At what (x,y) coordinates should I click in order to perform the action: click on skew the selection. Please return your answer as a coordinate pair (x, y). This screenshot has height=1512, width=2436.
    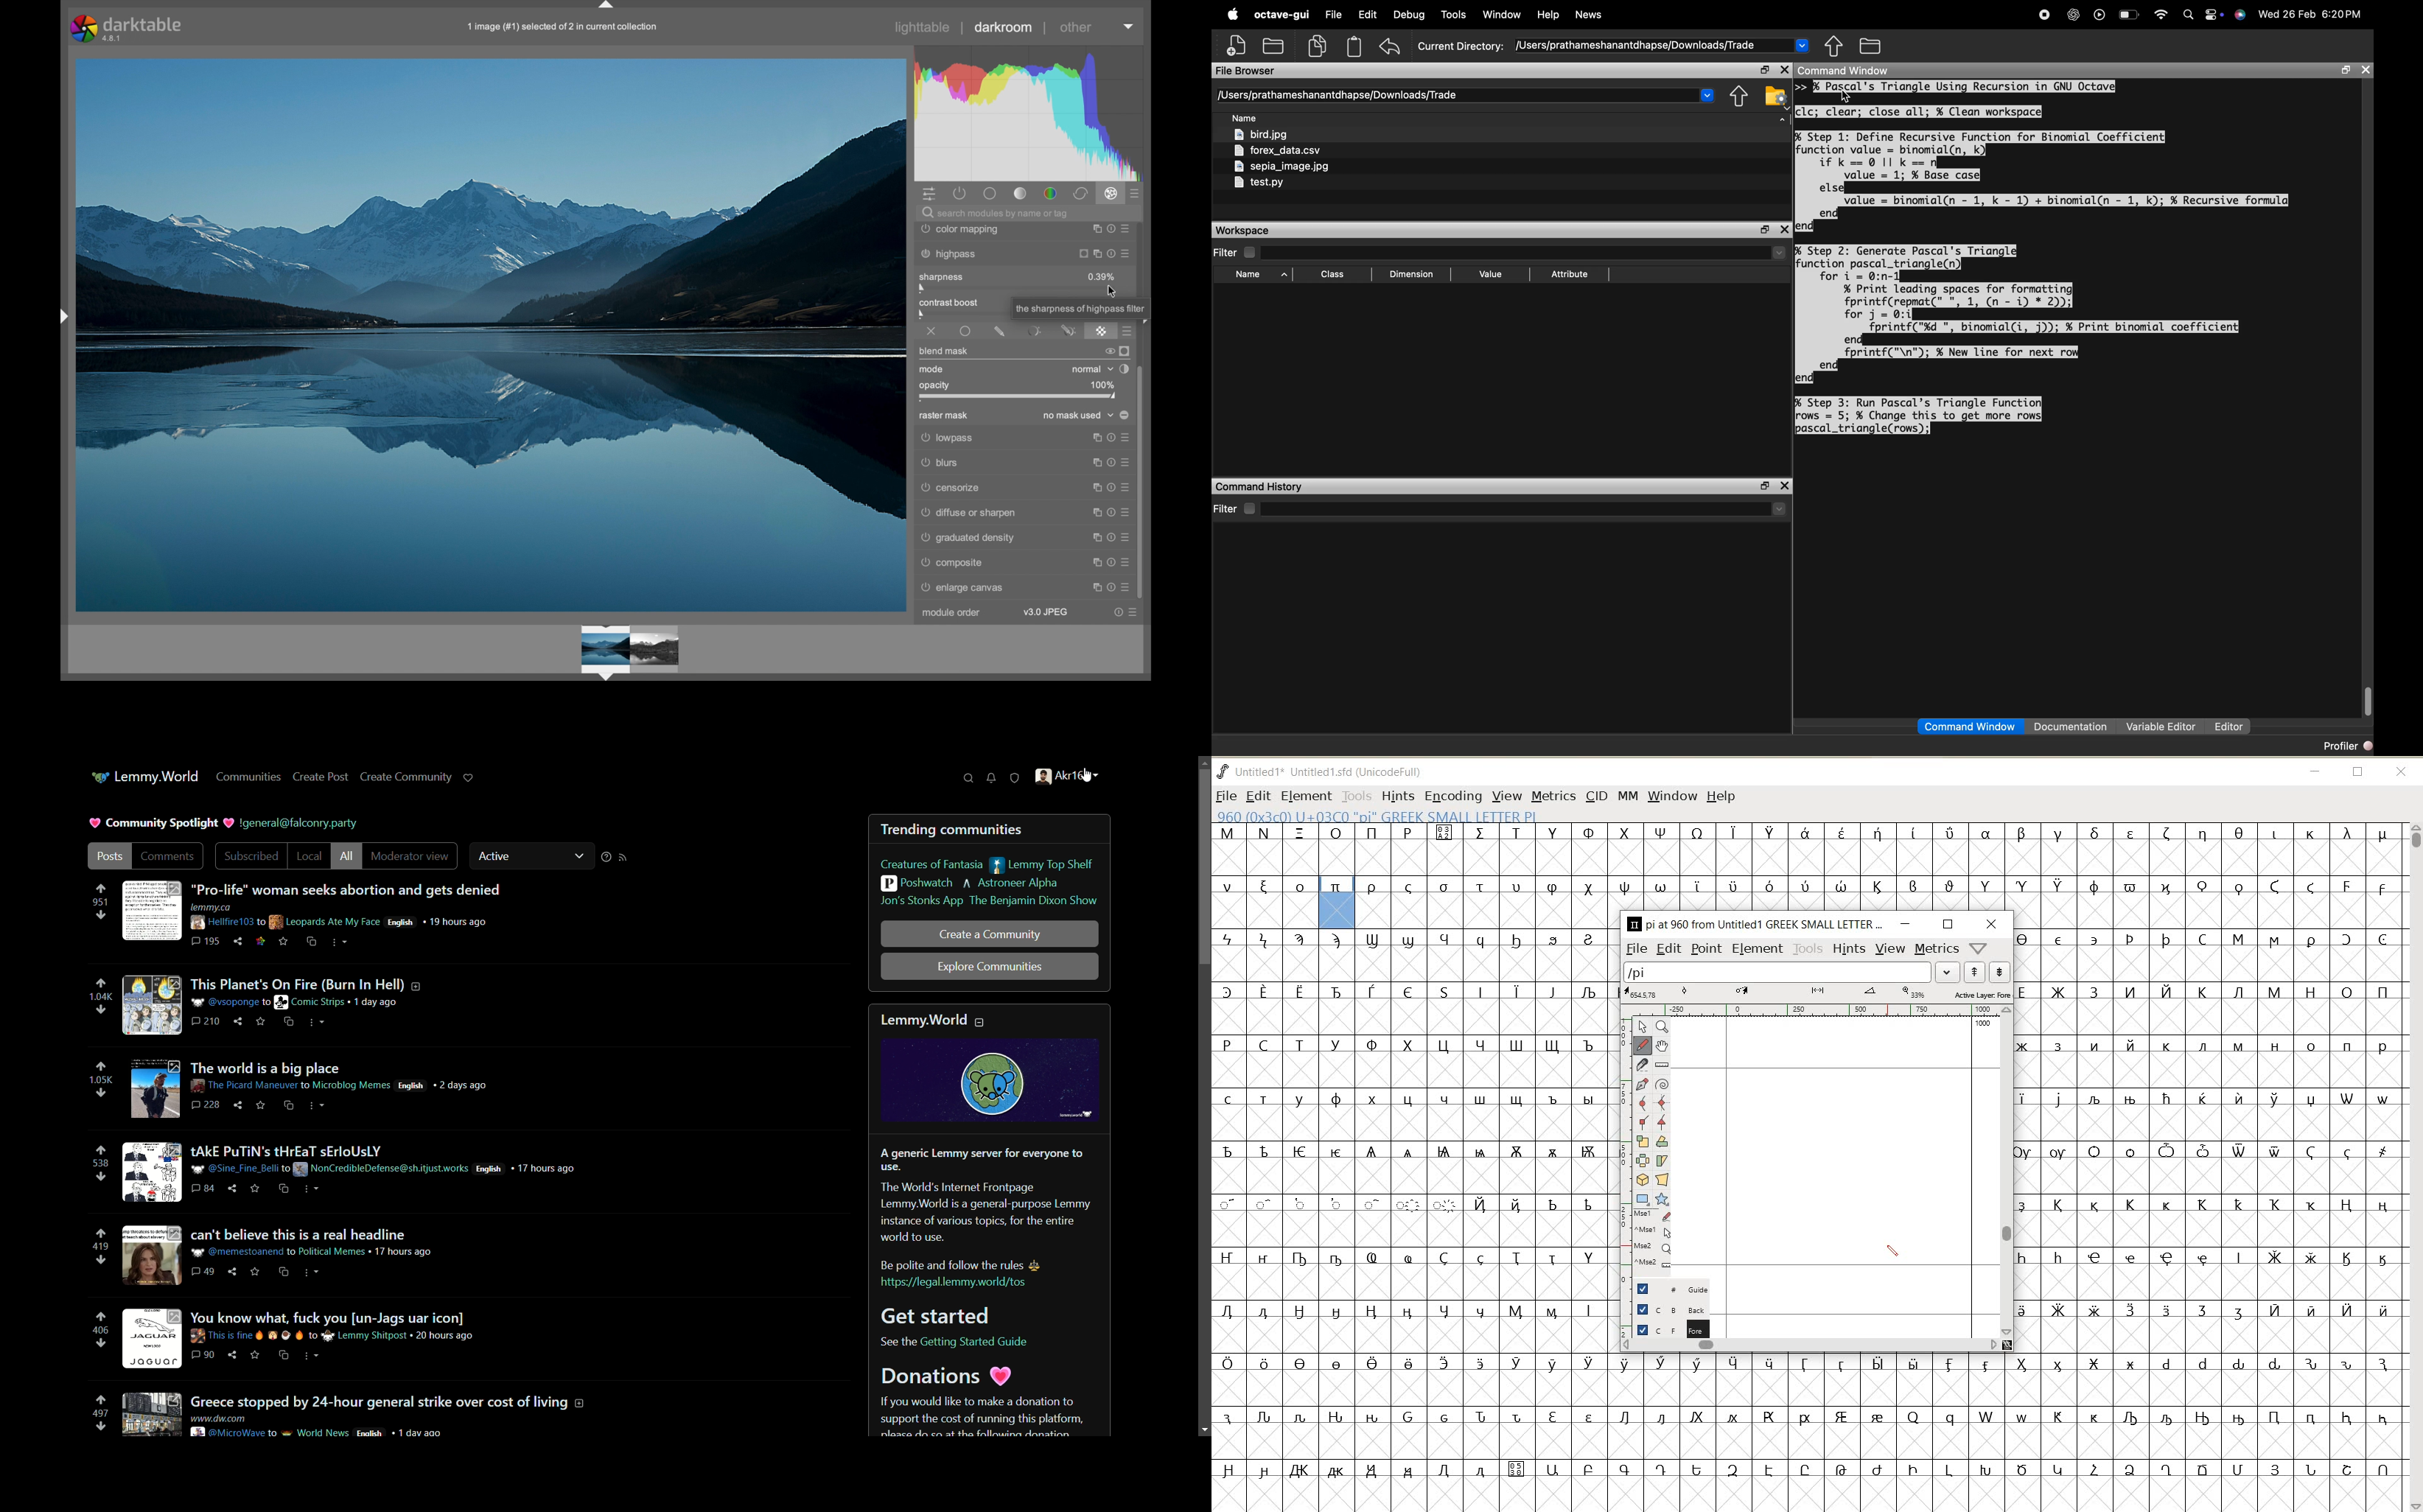
    Looking at the image, I should click on (1662, 1161).